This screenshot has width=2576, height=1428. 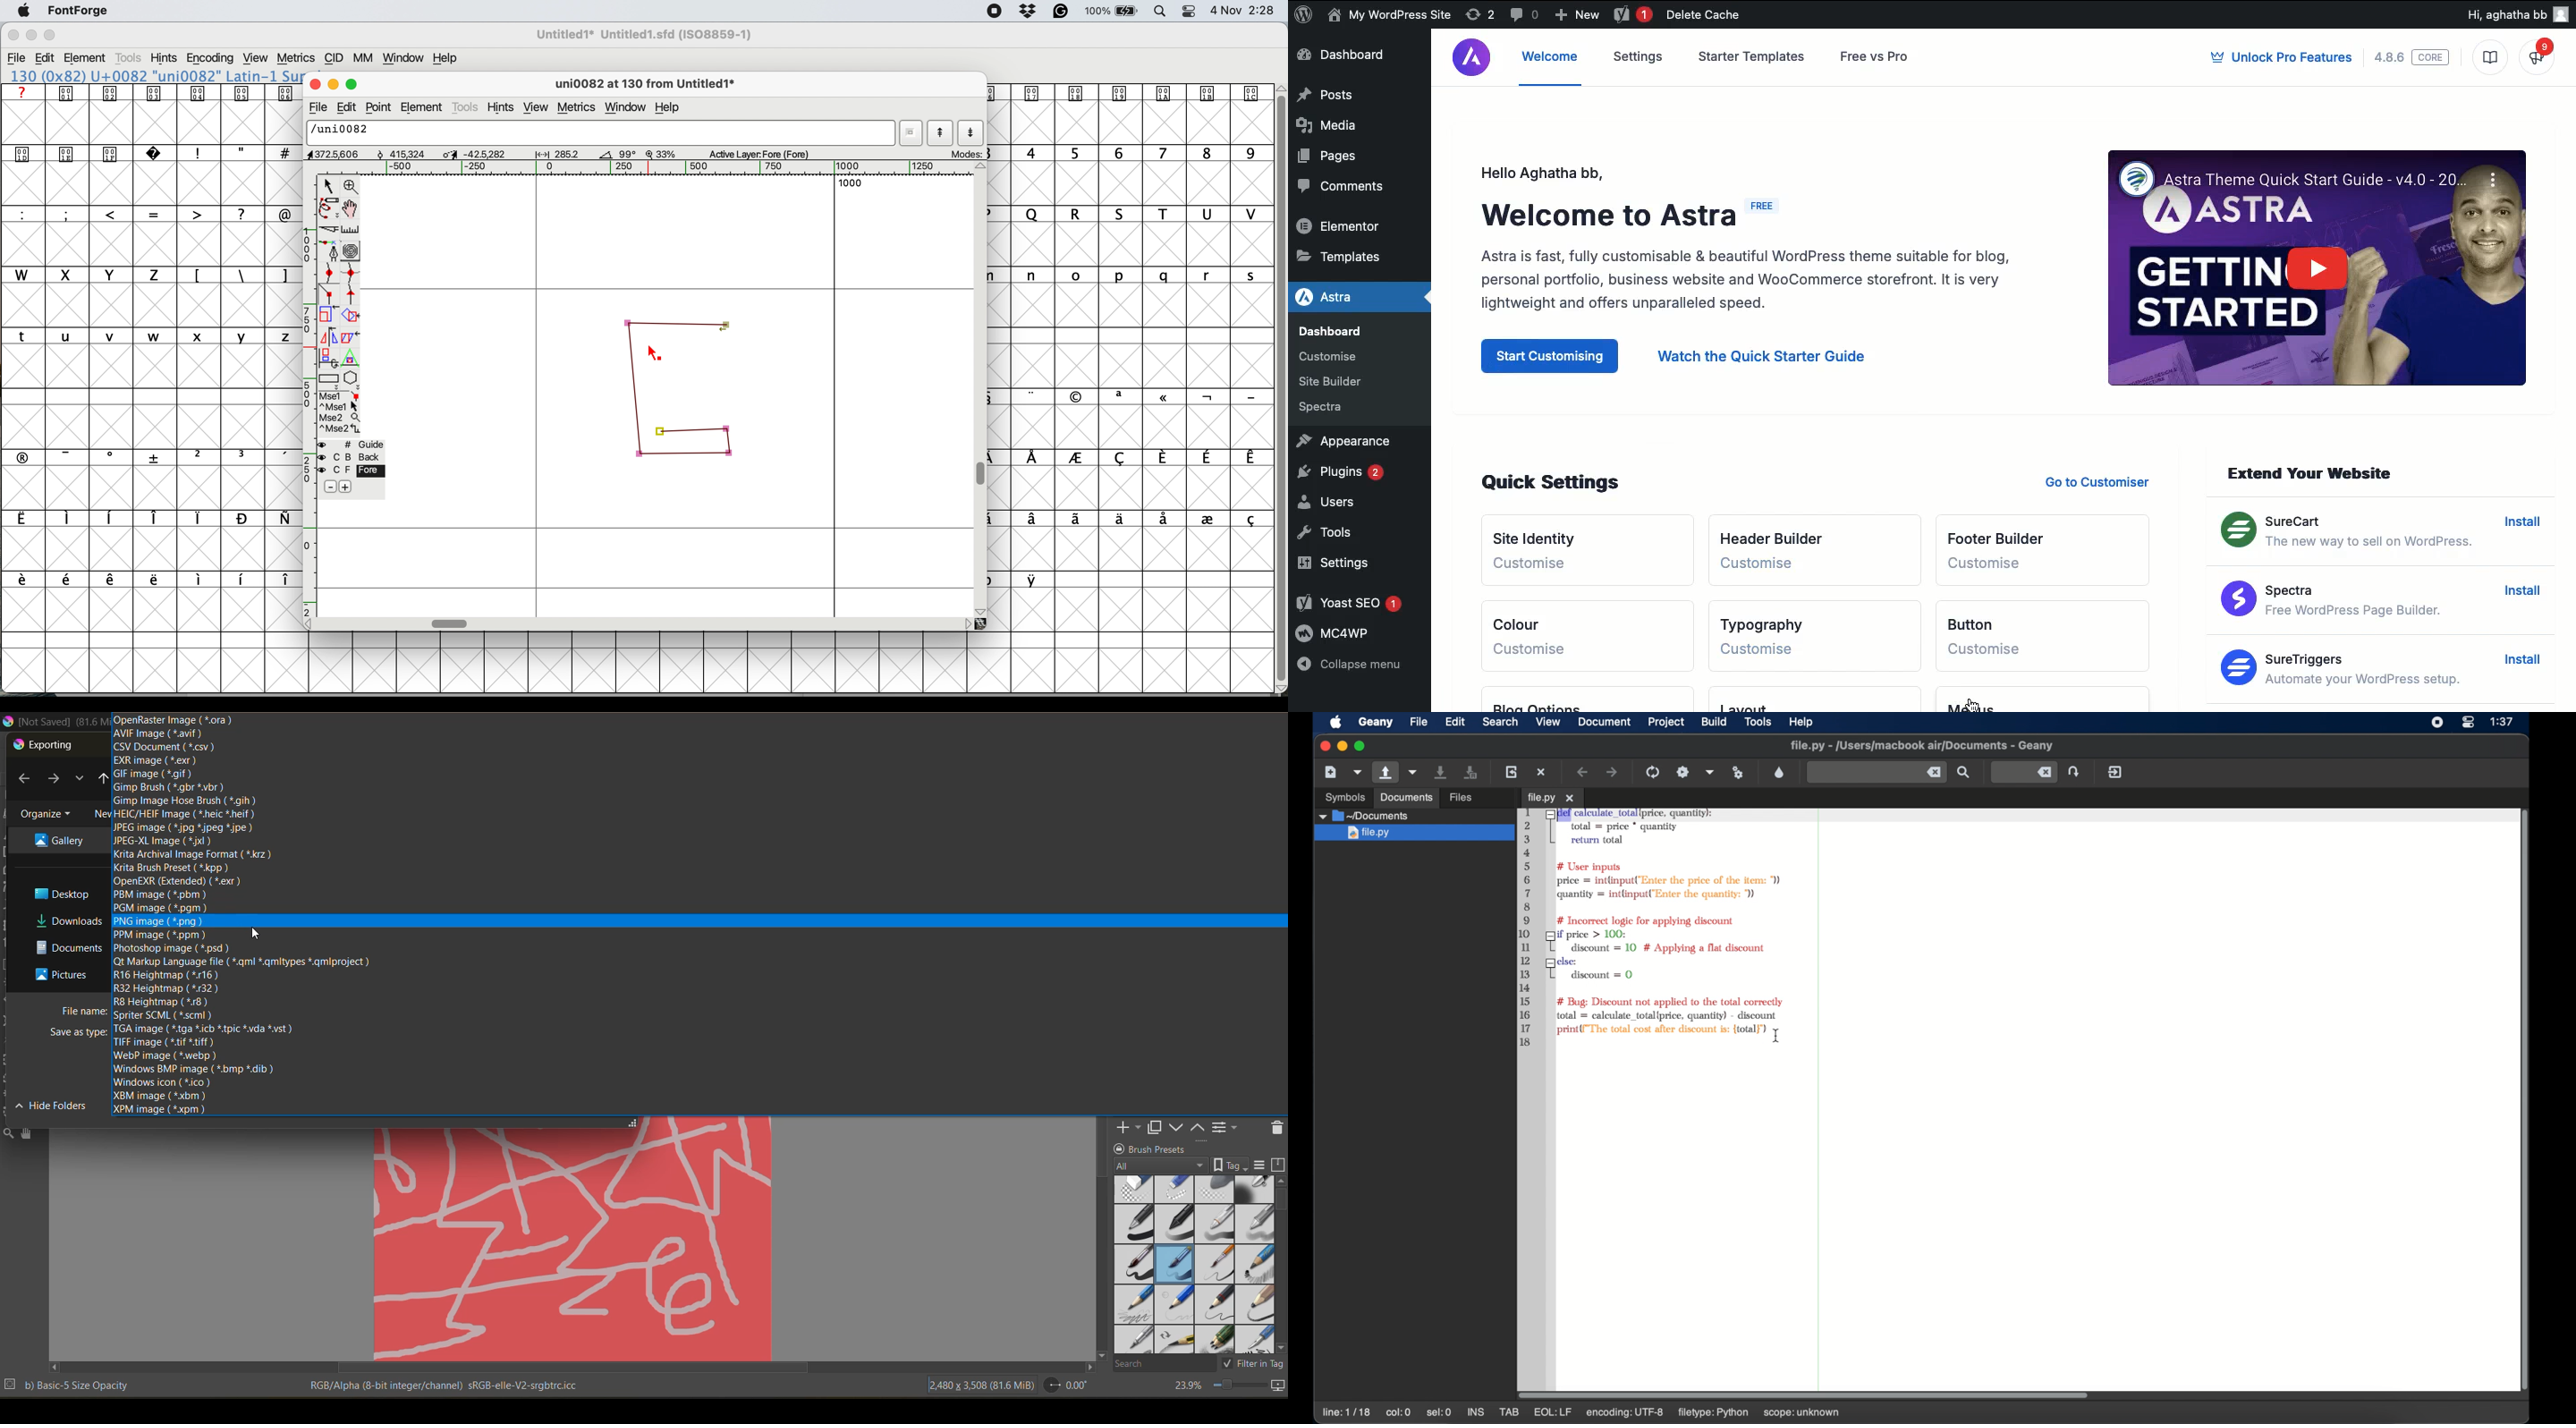 I want to click on Dashboard, so click(x=1340, y=331).